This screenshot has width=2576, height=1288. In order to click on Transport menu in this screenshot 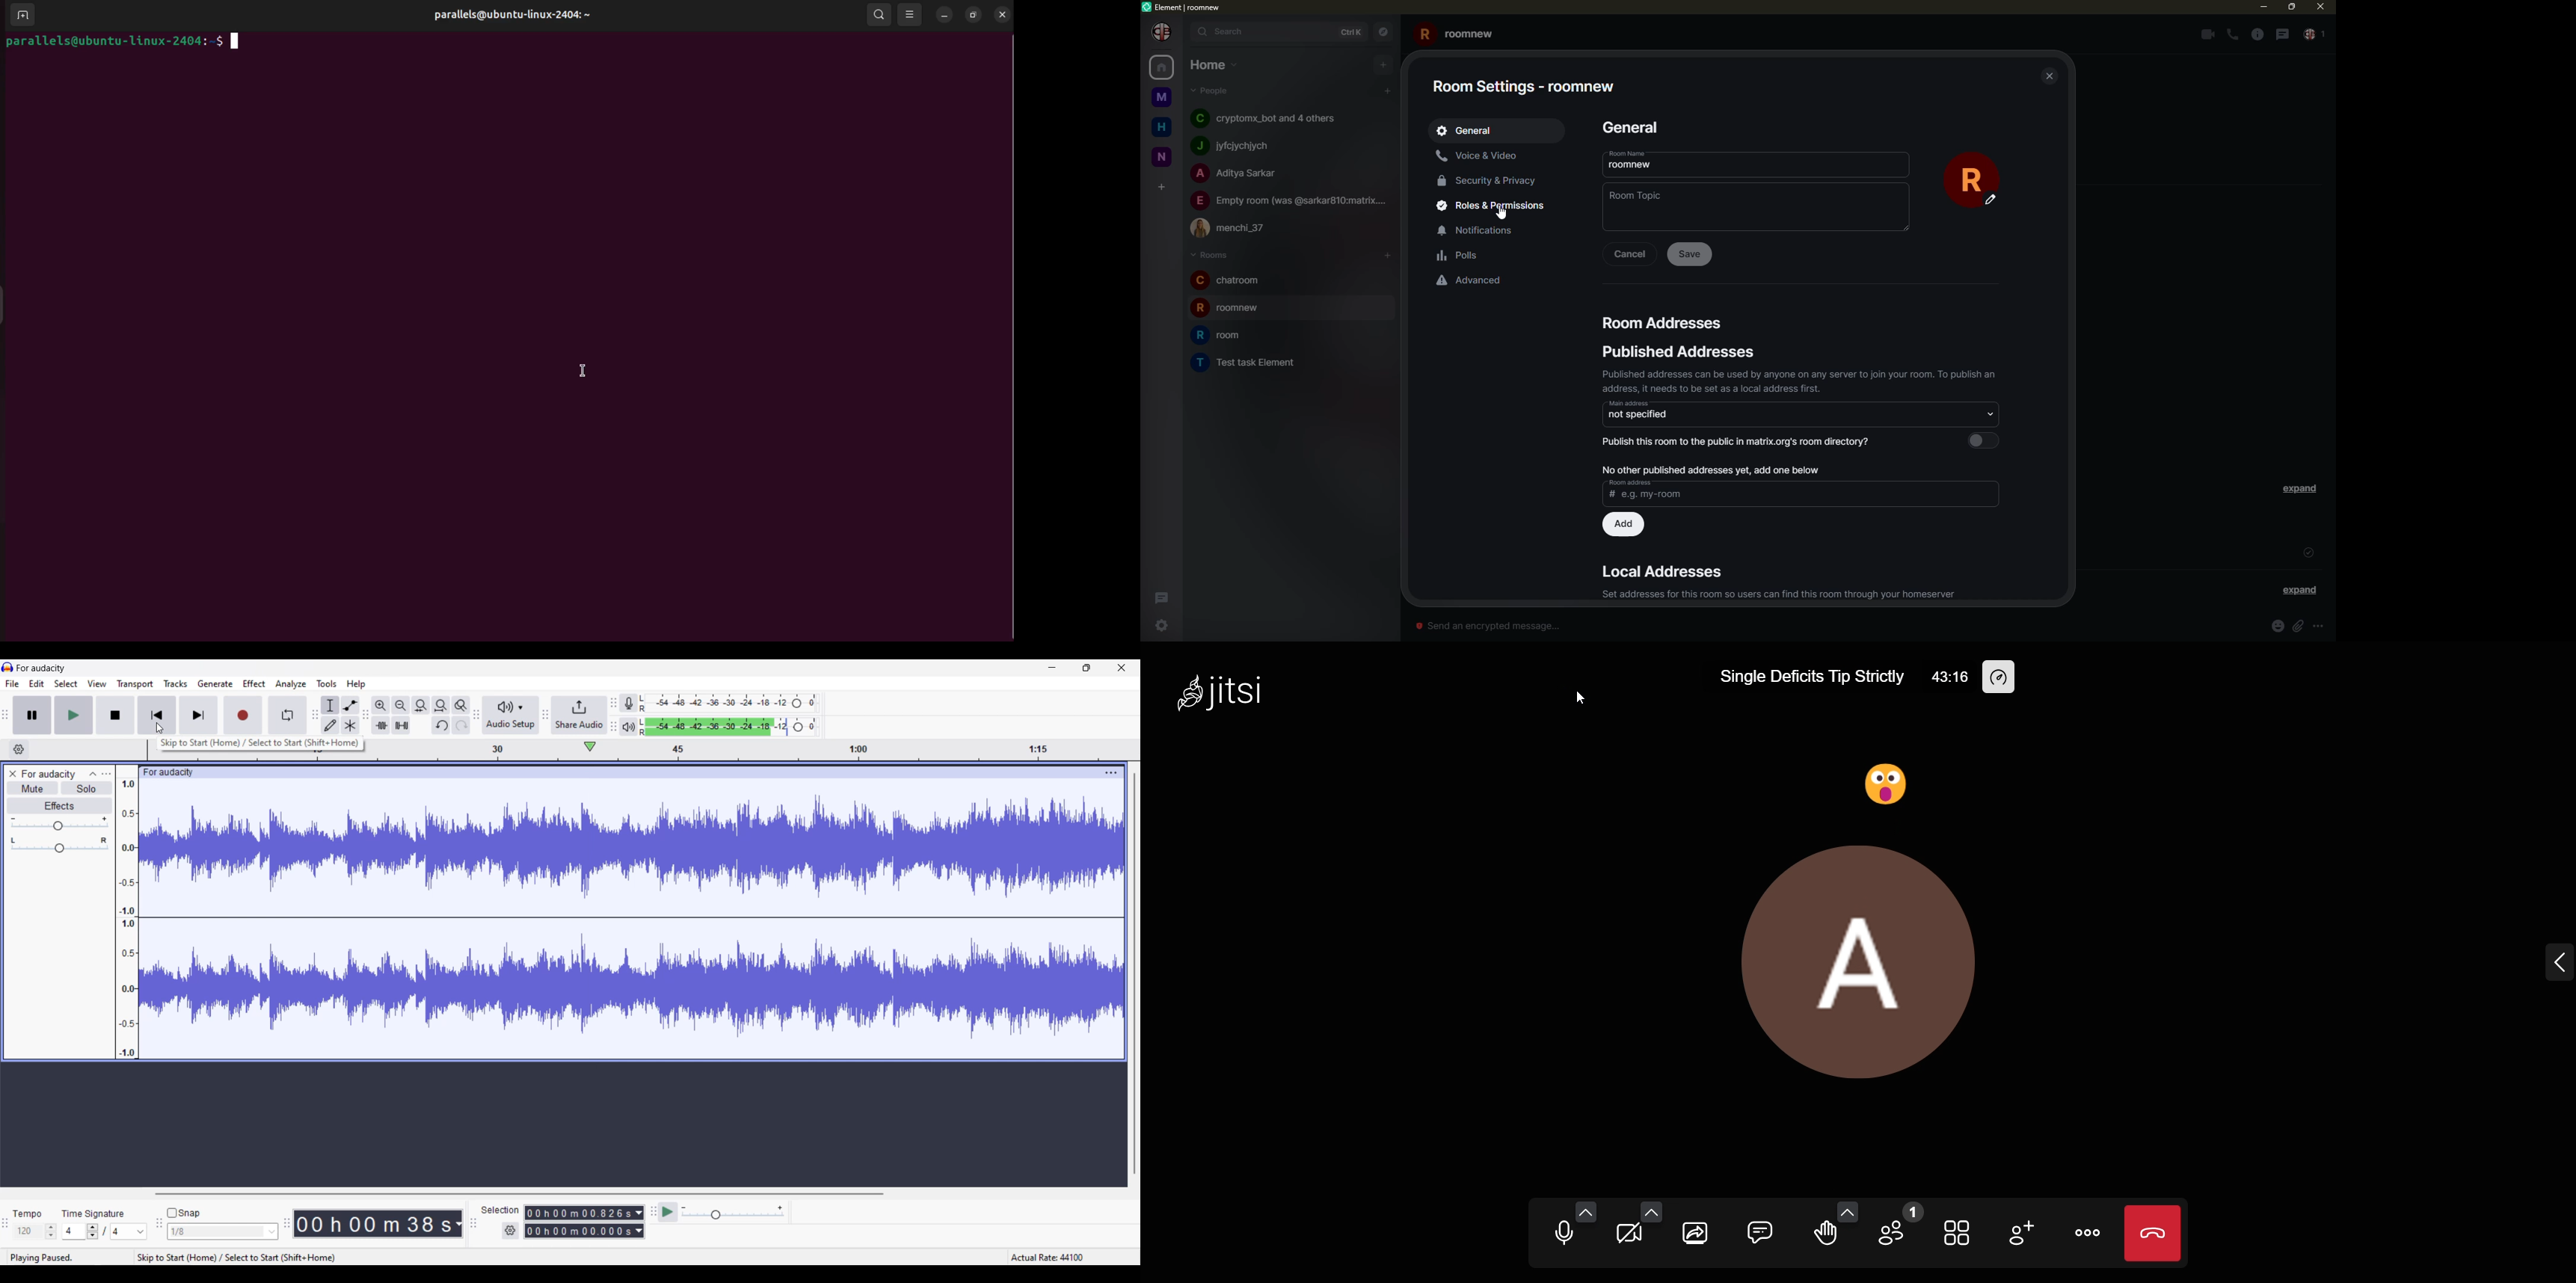, I will do `click(135, 684)`.